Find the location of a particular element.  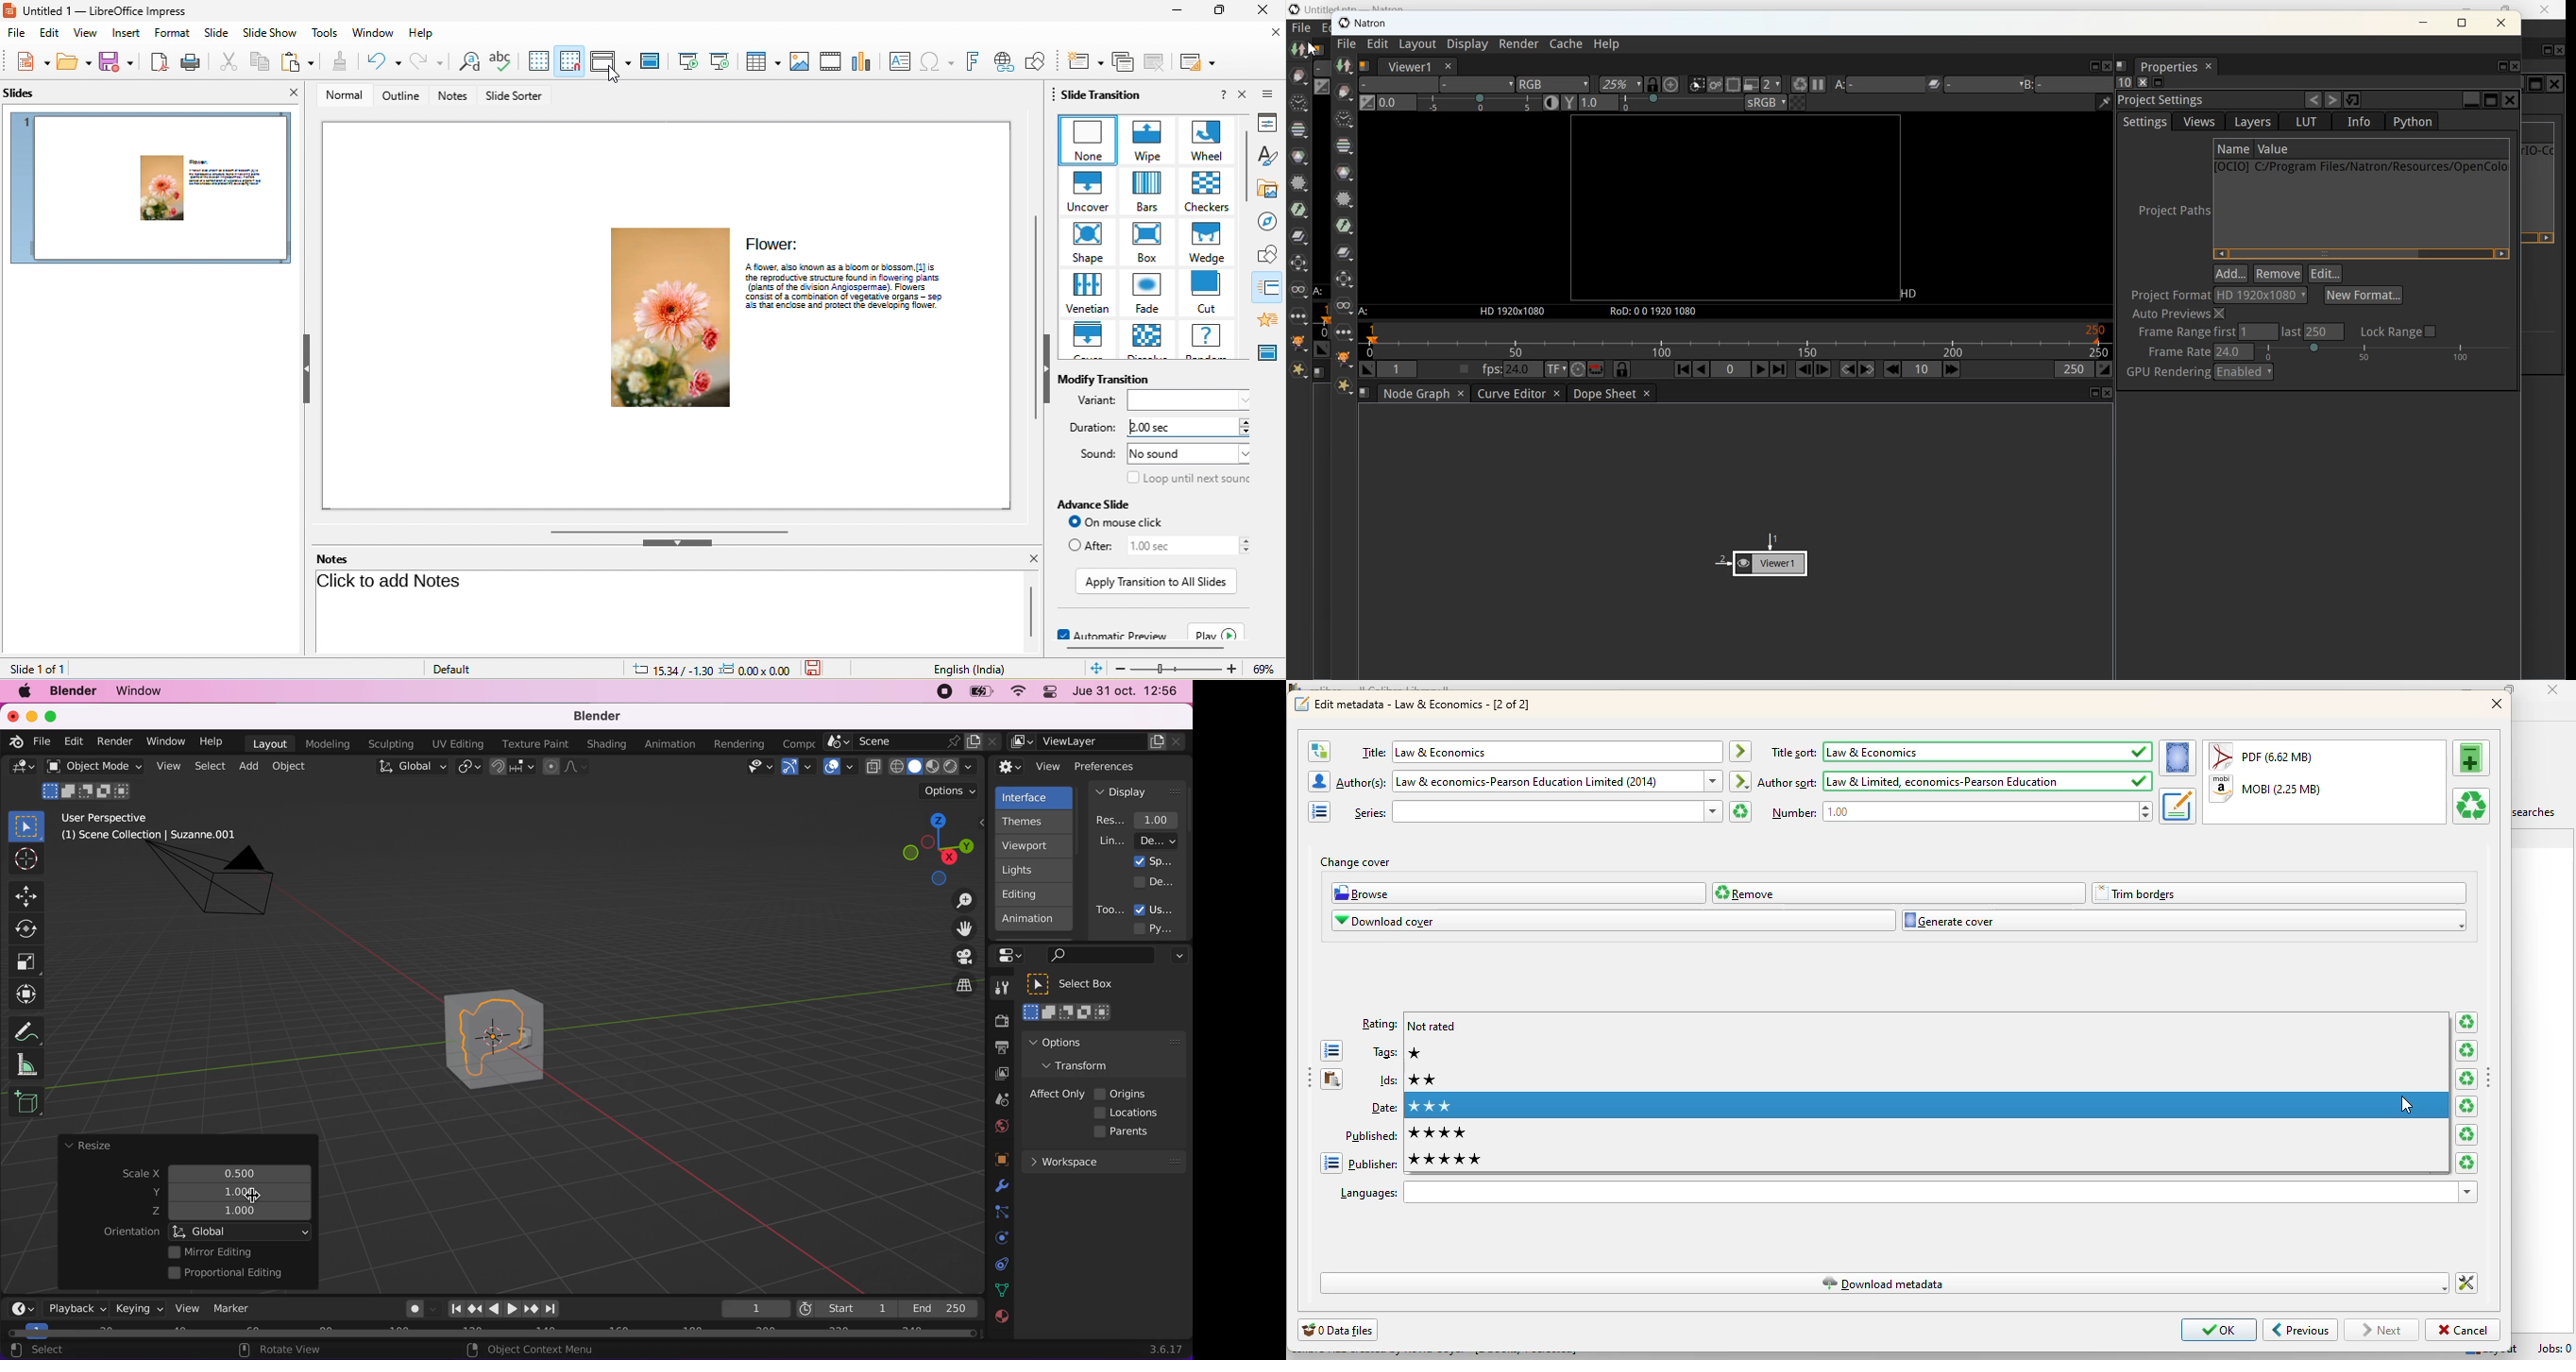

OK is located at coordinates (2220, 1330).